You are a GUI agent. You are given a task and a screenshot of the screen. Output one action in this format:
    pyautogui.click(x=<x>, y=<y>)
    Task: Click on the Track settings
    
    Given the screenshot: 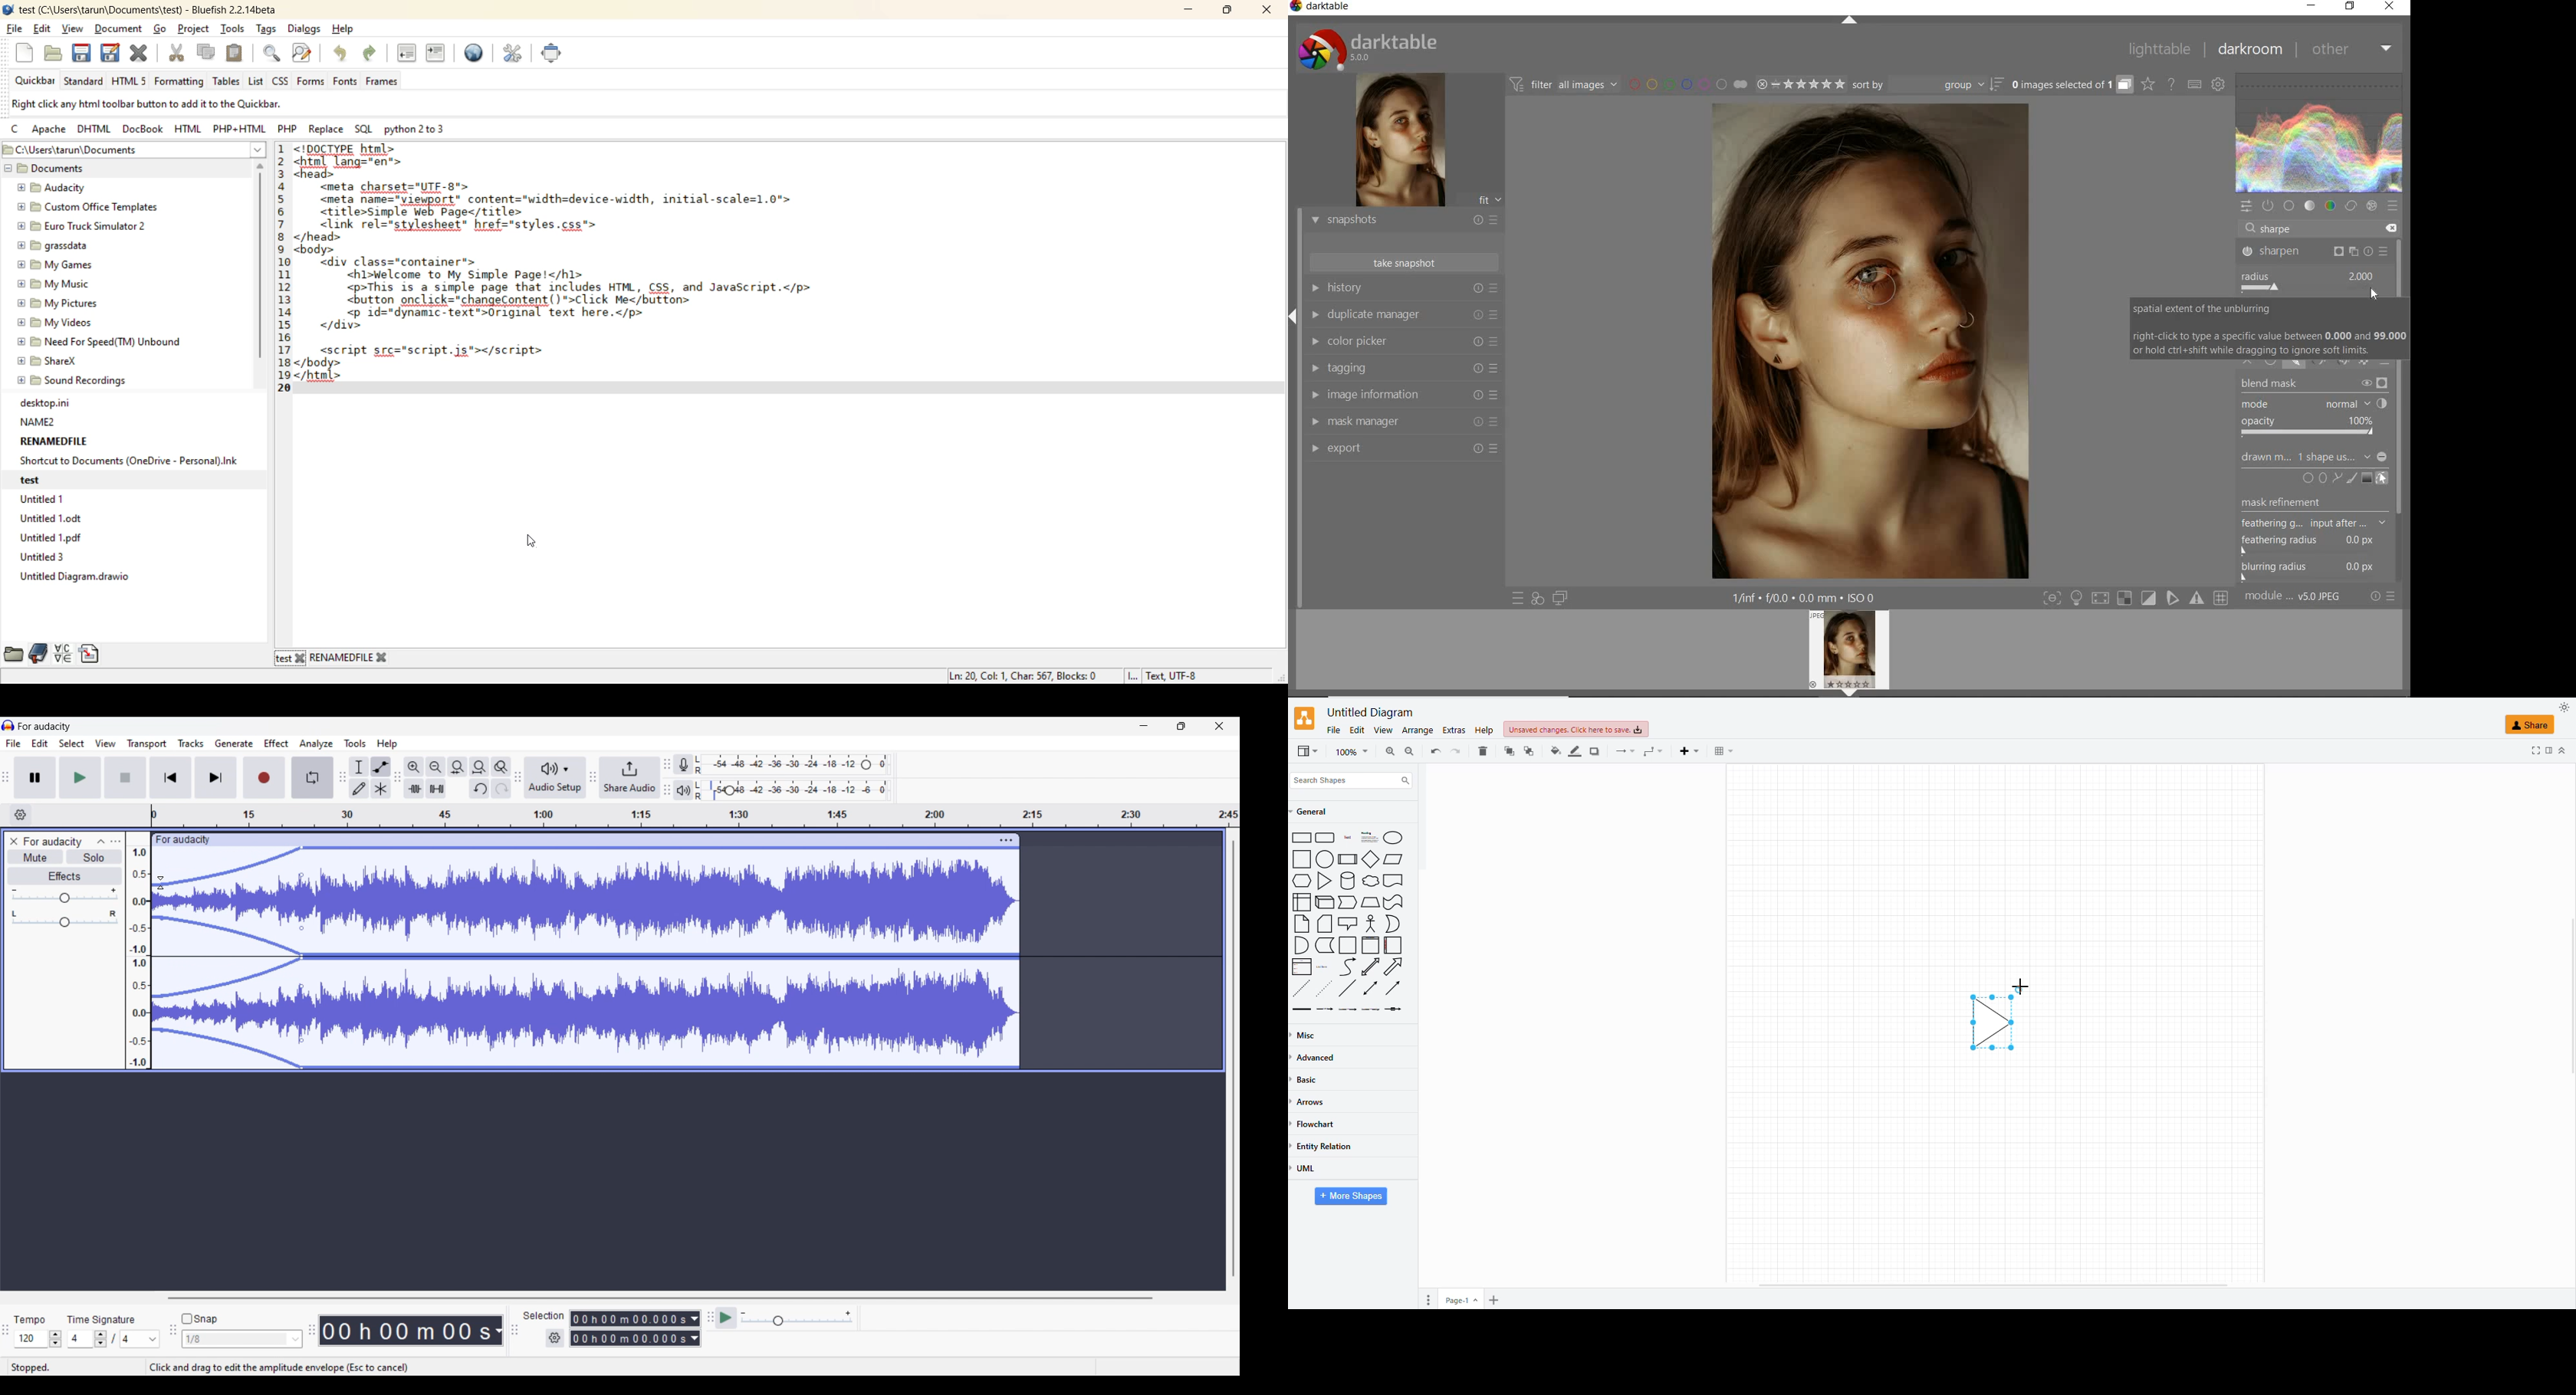 What is the action you would take?
    pyautogui.click(x=1007, y=840)
    